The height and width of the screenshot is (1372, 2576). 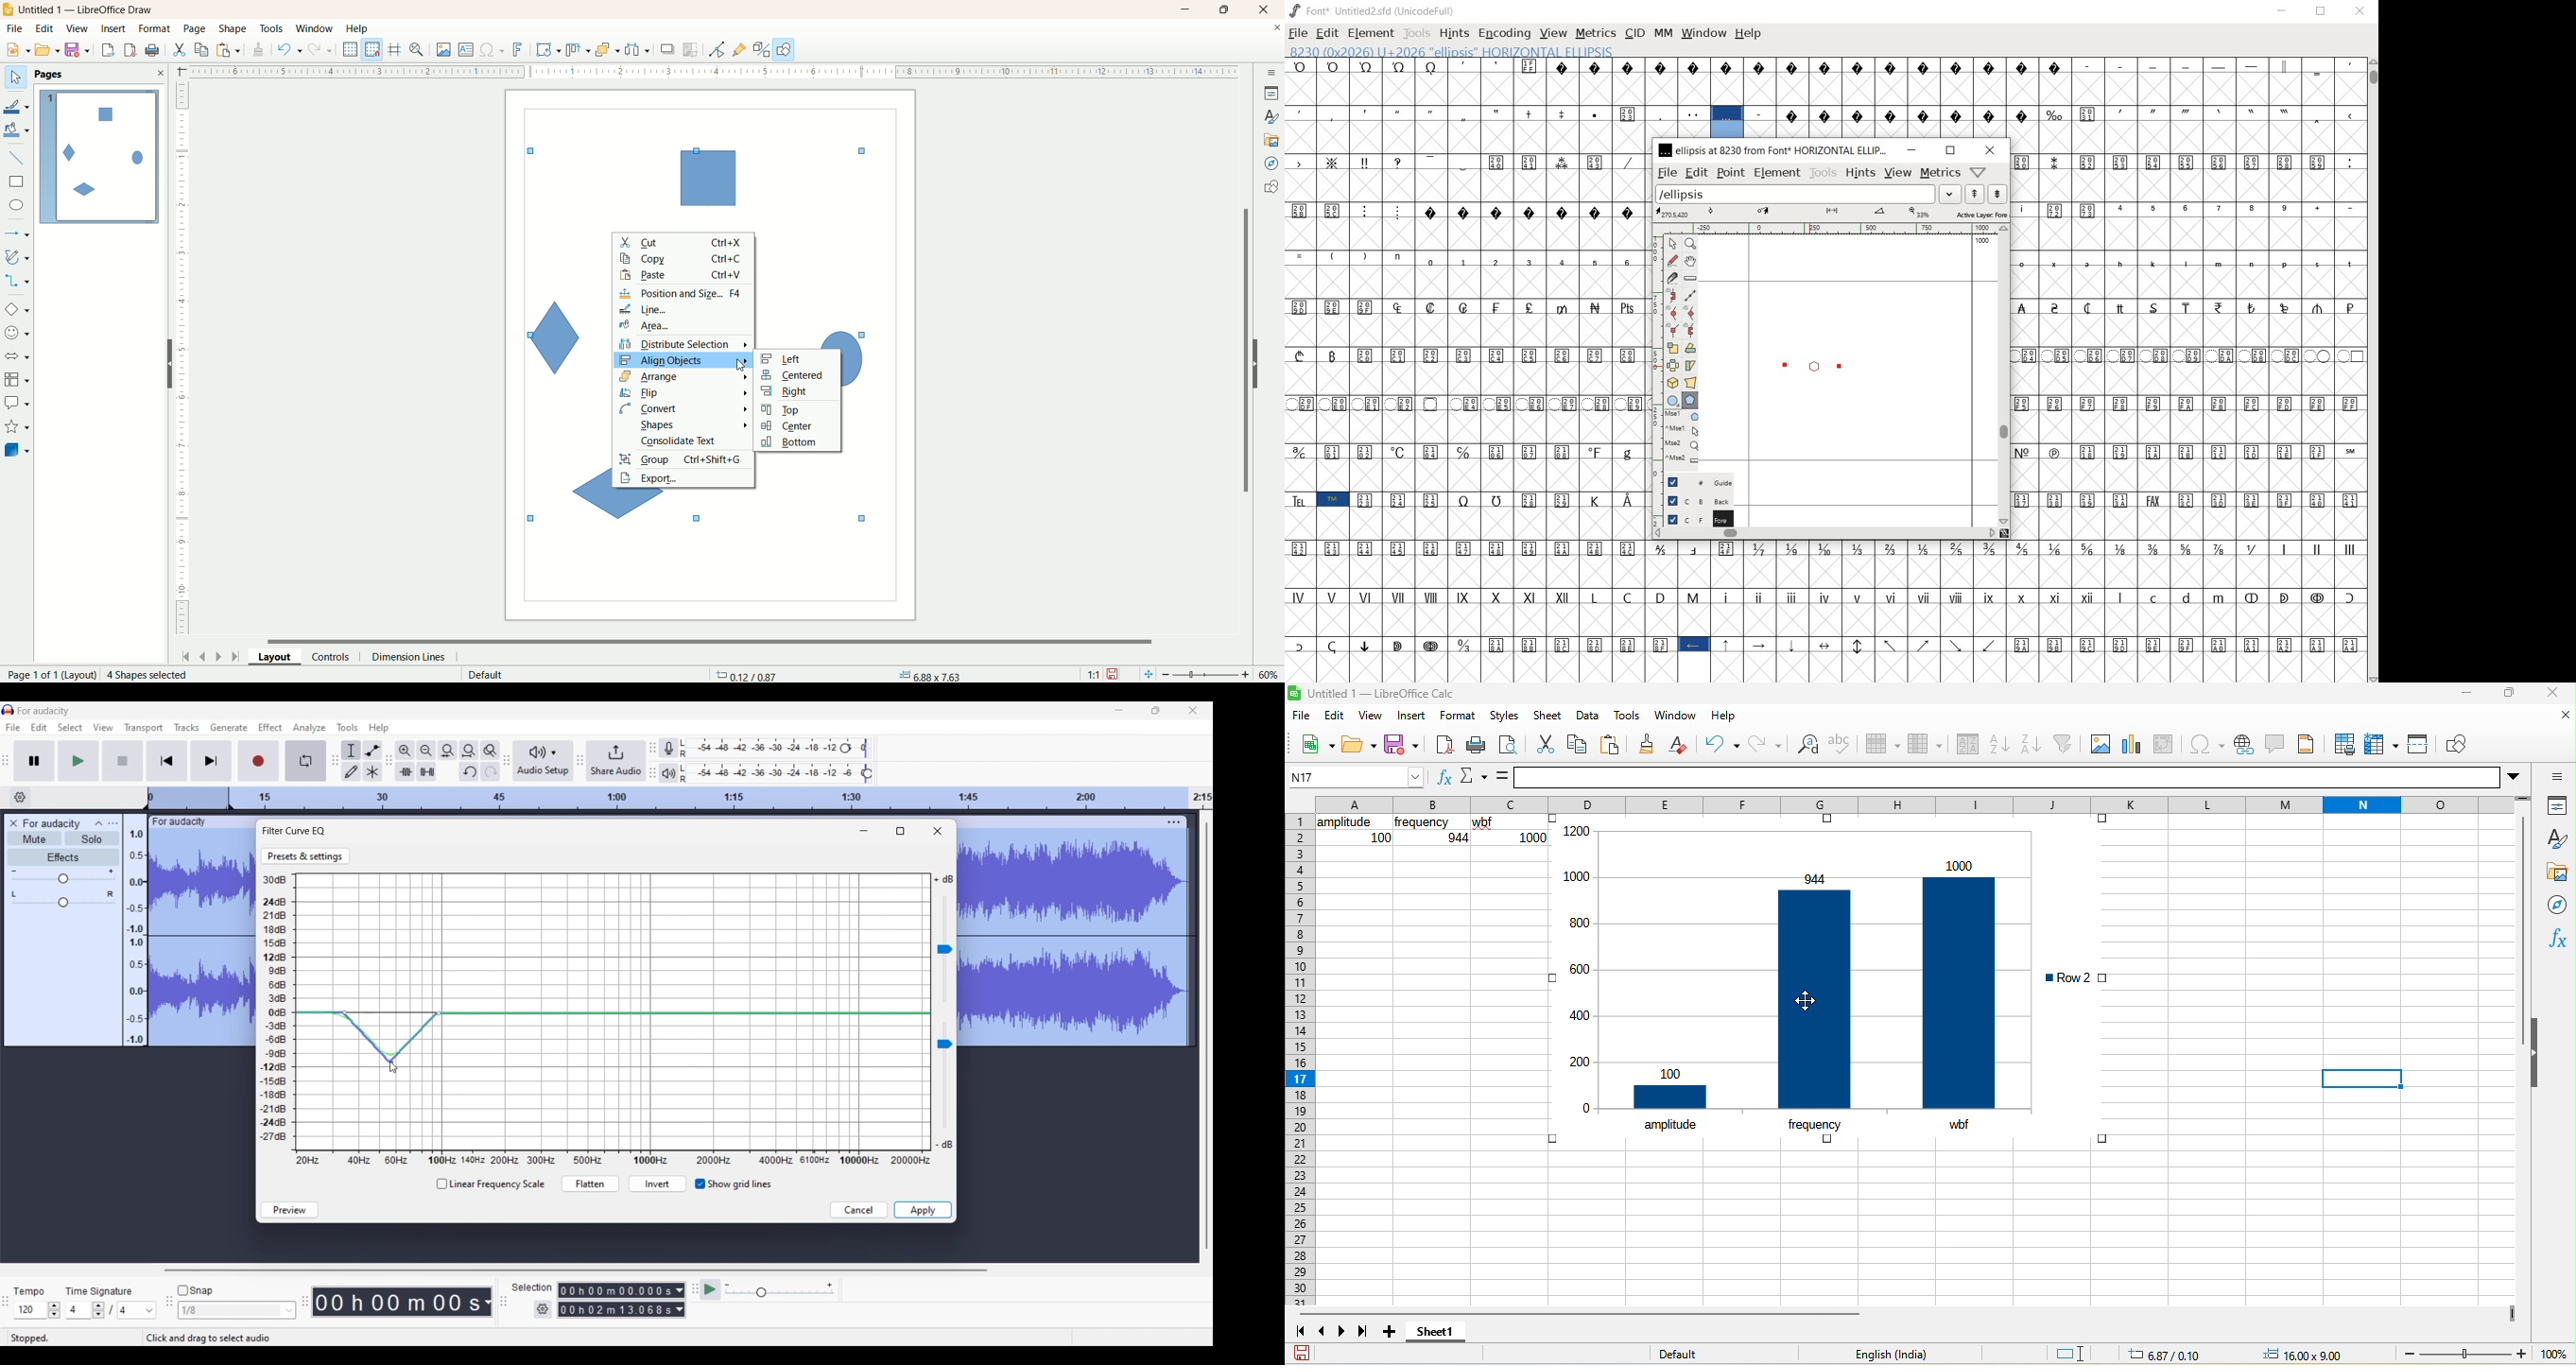 What do you see at coordinates (1671, 1124) in the screenshot?
I see `amplitude` at bounding box center [1671, 1124].